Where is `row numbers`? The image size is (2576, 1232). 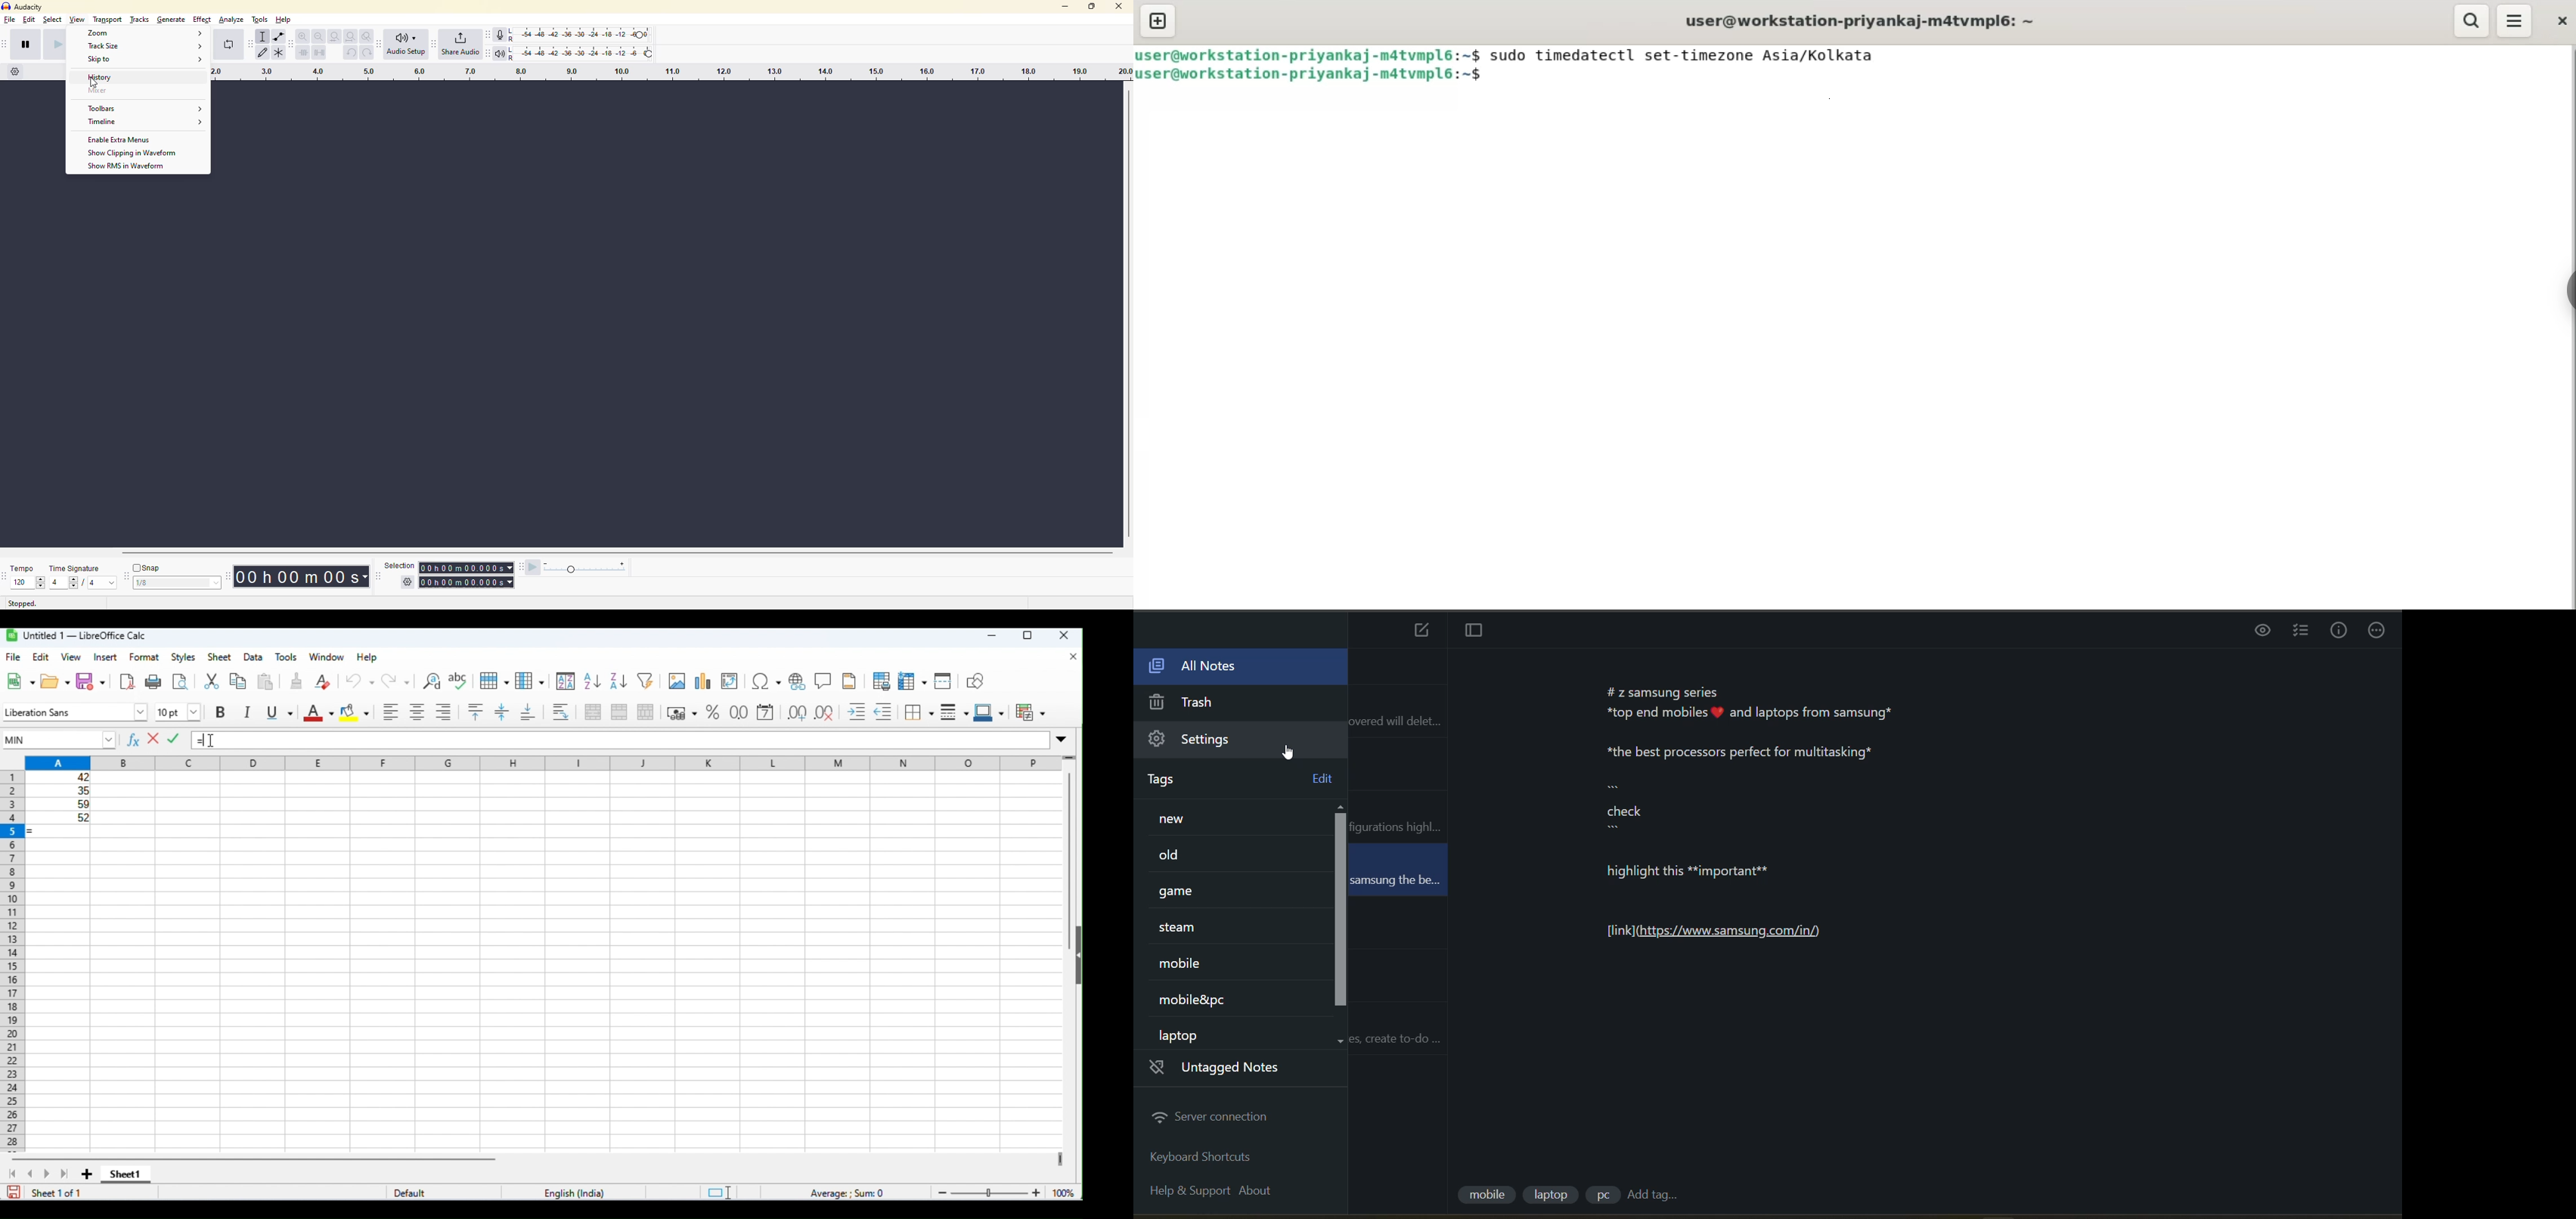
row numbers is located at coordinates (13, 961).